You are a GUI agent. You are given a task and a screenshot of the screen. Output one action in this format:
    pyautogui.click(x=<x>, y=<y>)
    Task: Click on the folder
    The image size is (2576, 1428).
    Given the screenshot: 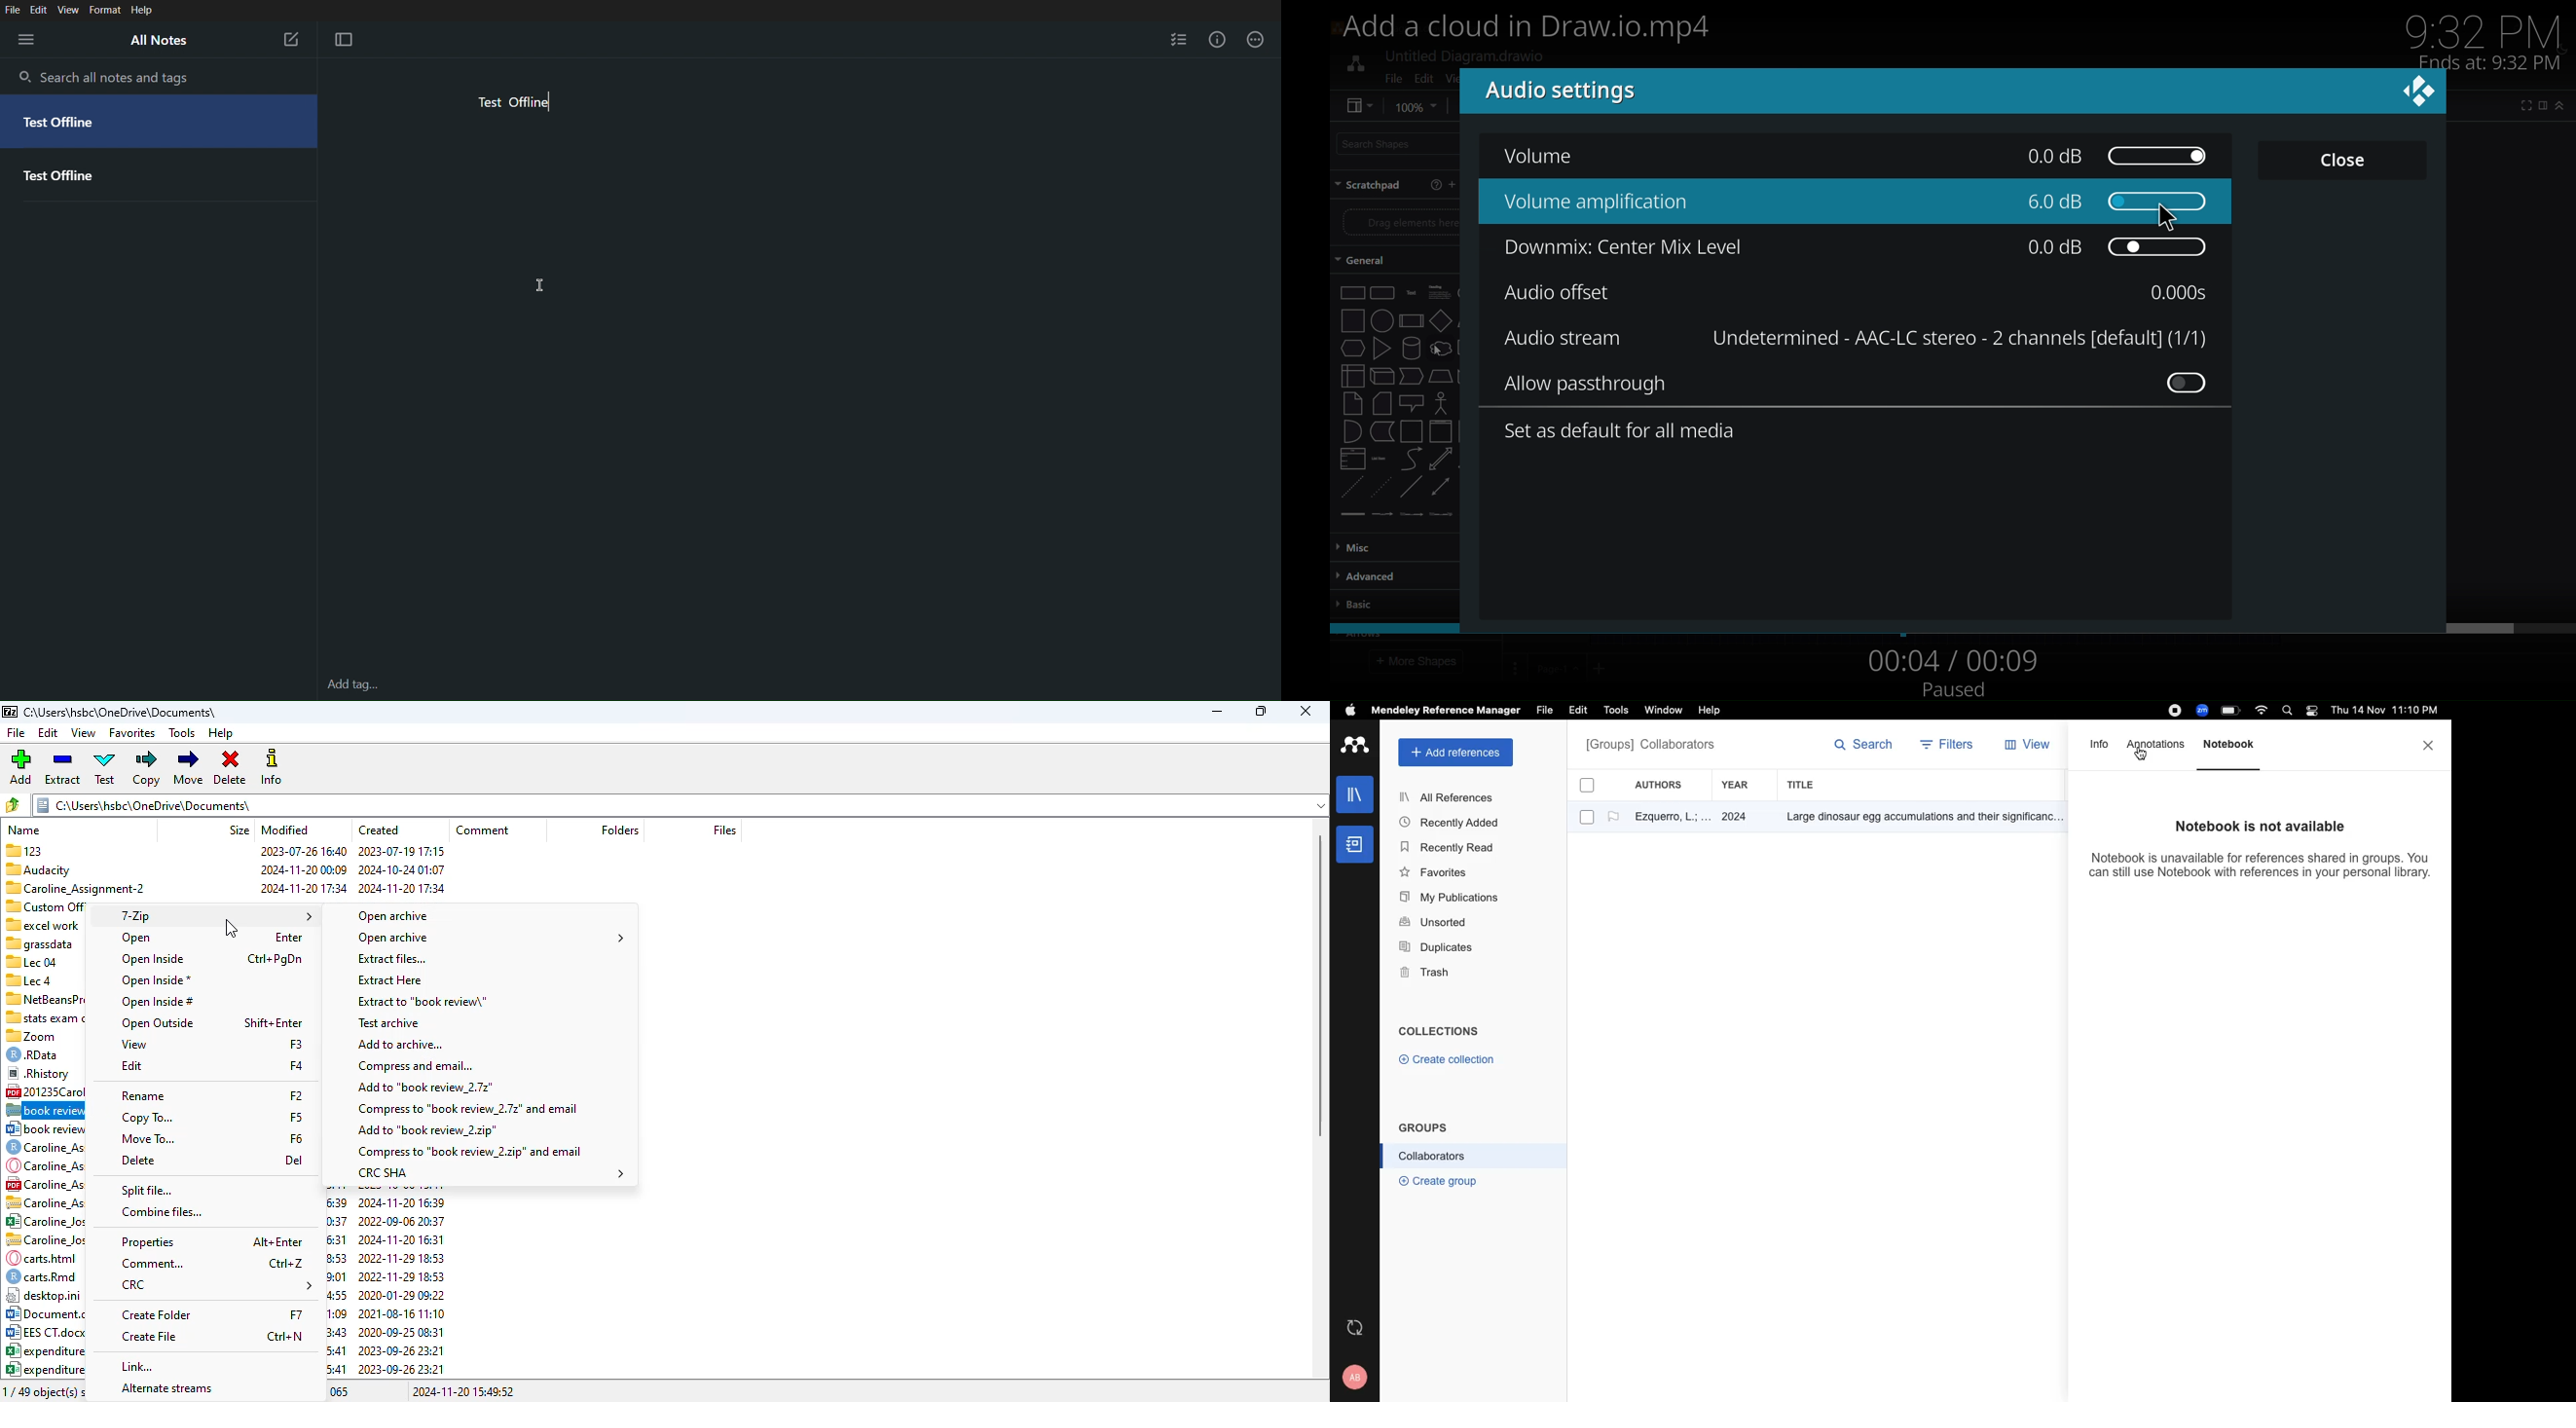 What is the action you would take?
    pyautogui.click(x=123, y=712)
    